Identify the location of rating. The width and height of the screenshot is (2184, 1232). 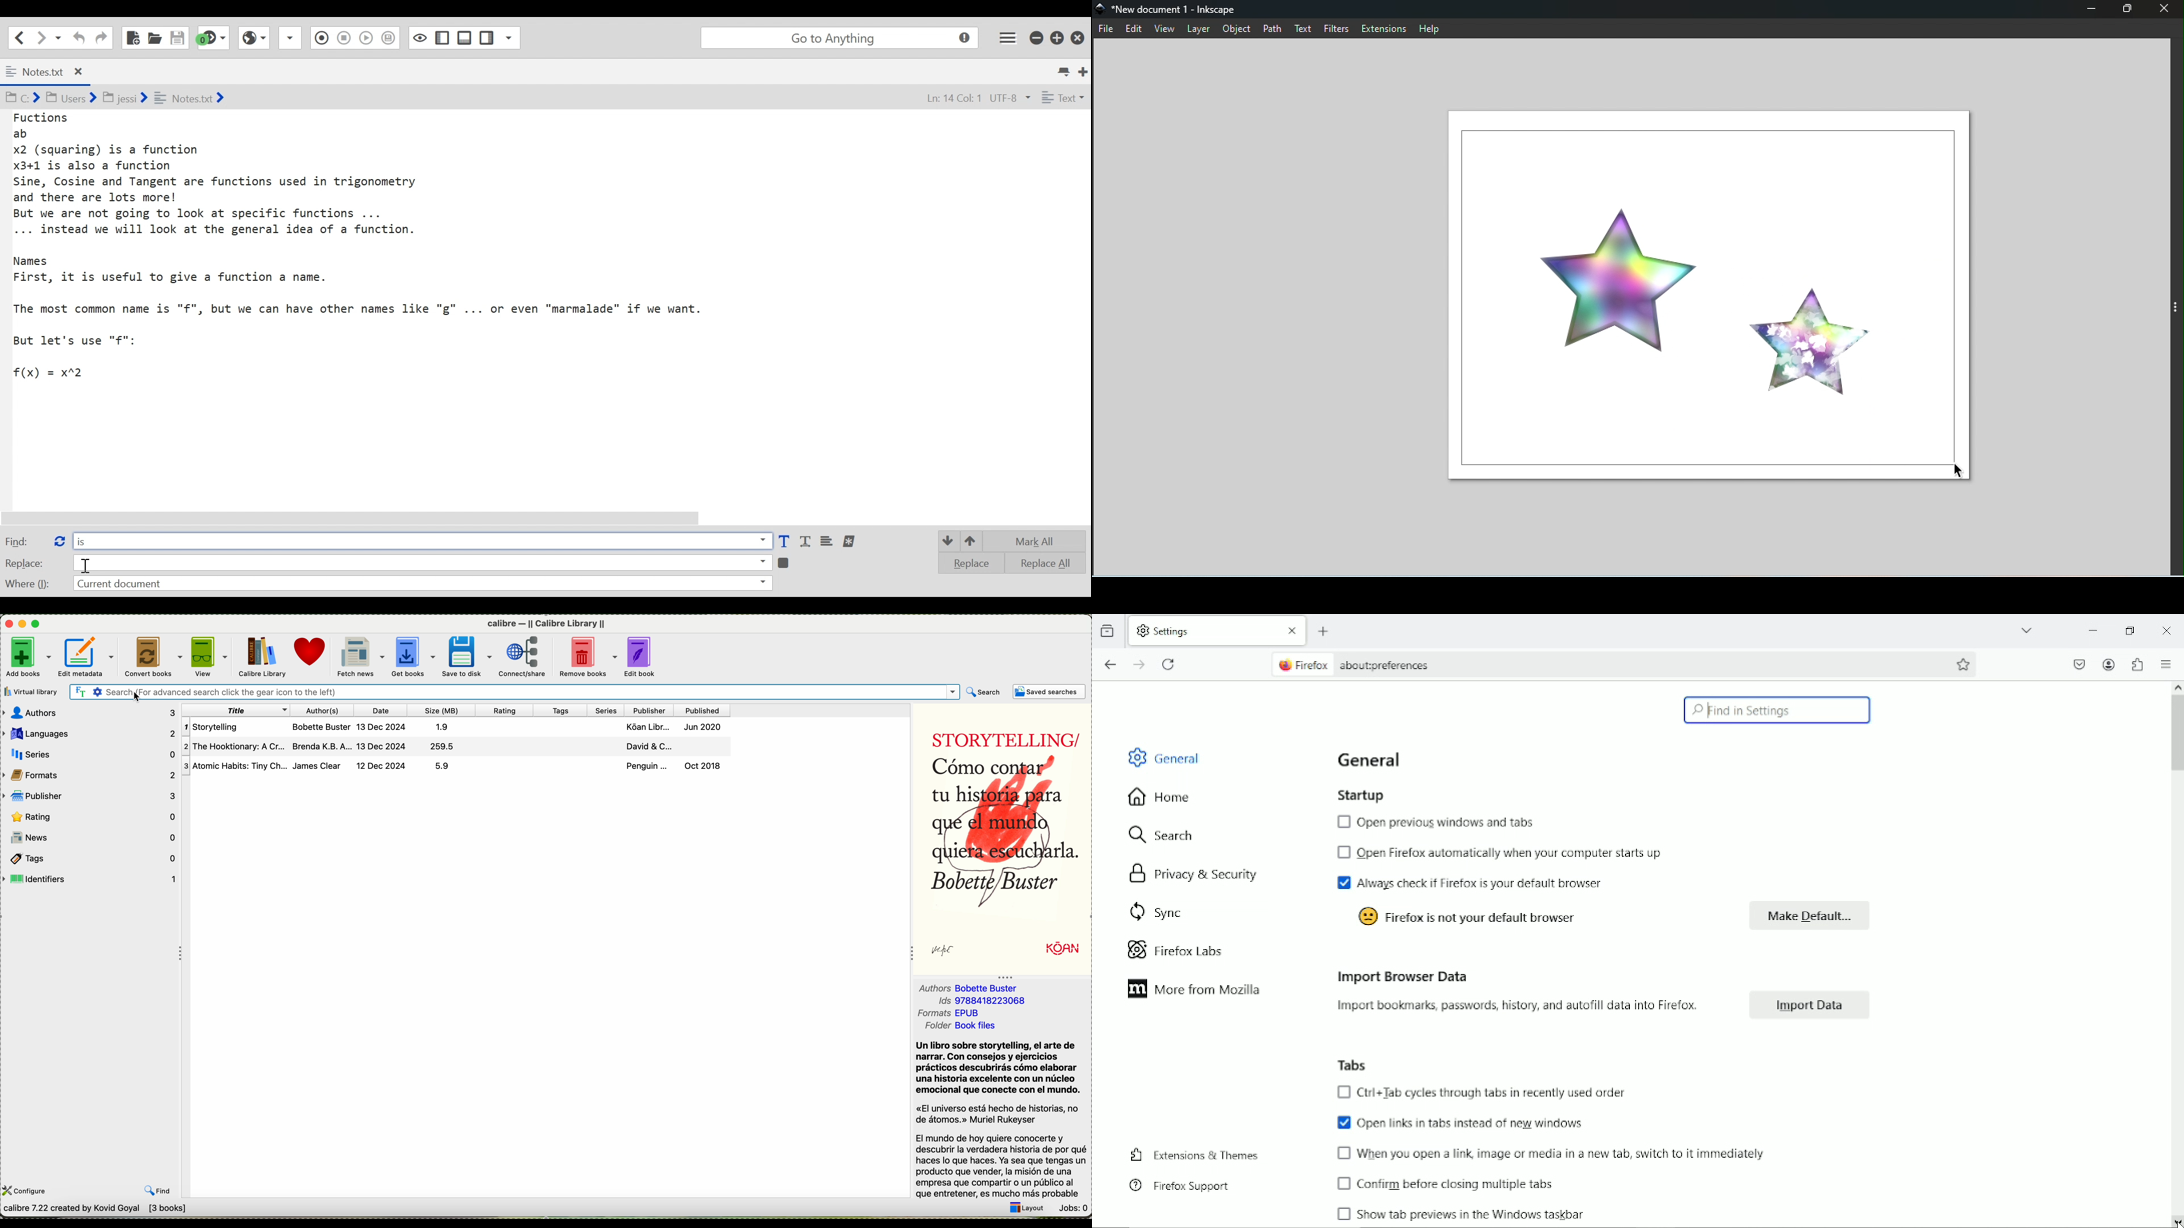
(91, 816).